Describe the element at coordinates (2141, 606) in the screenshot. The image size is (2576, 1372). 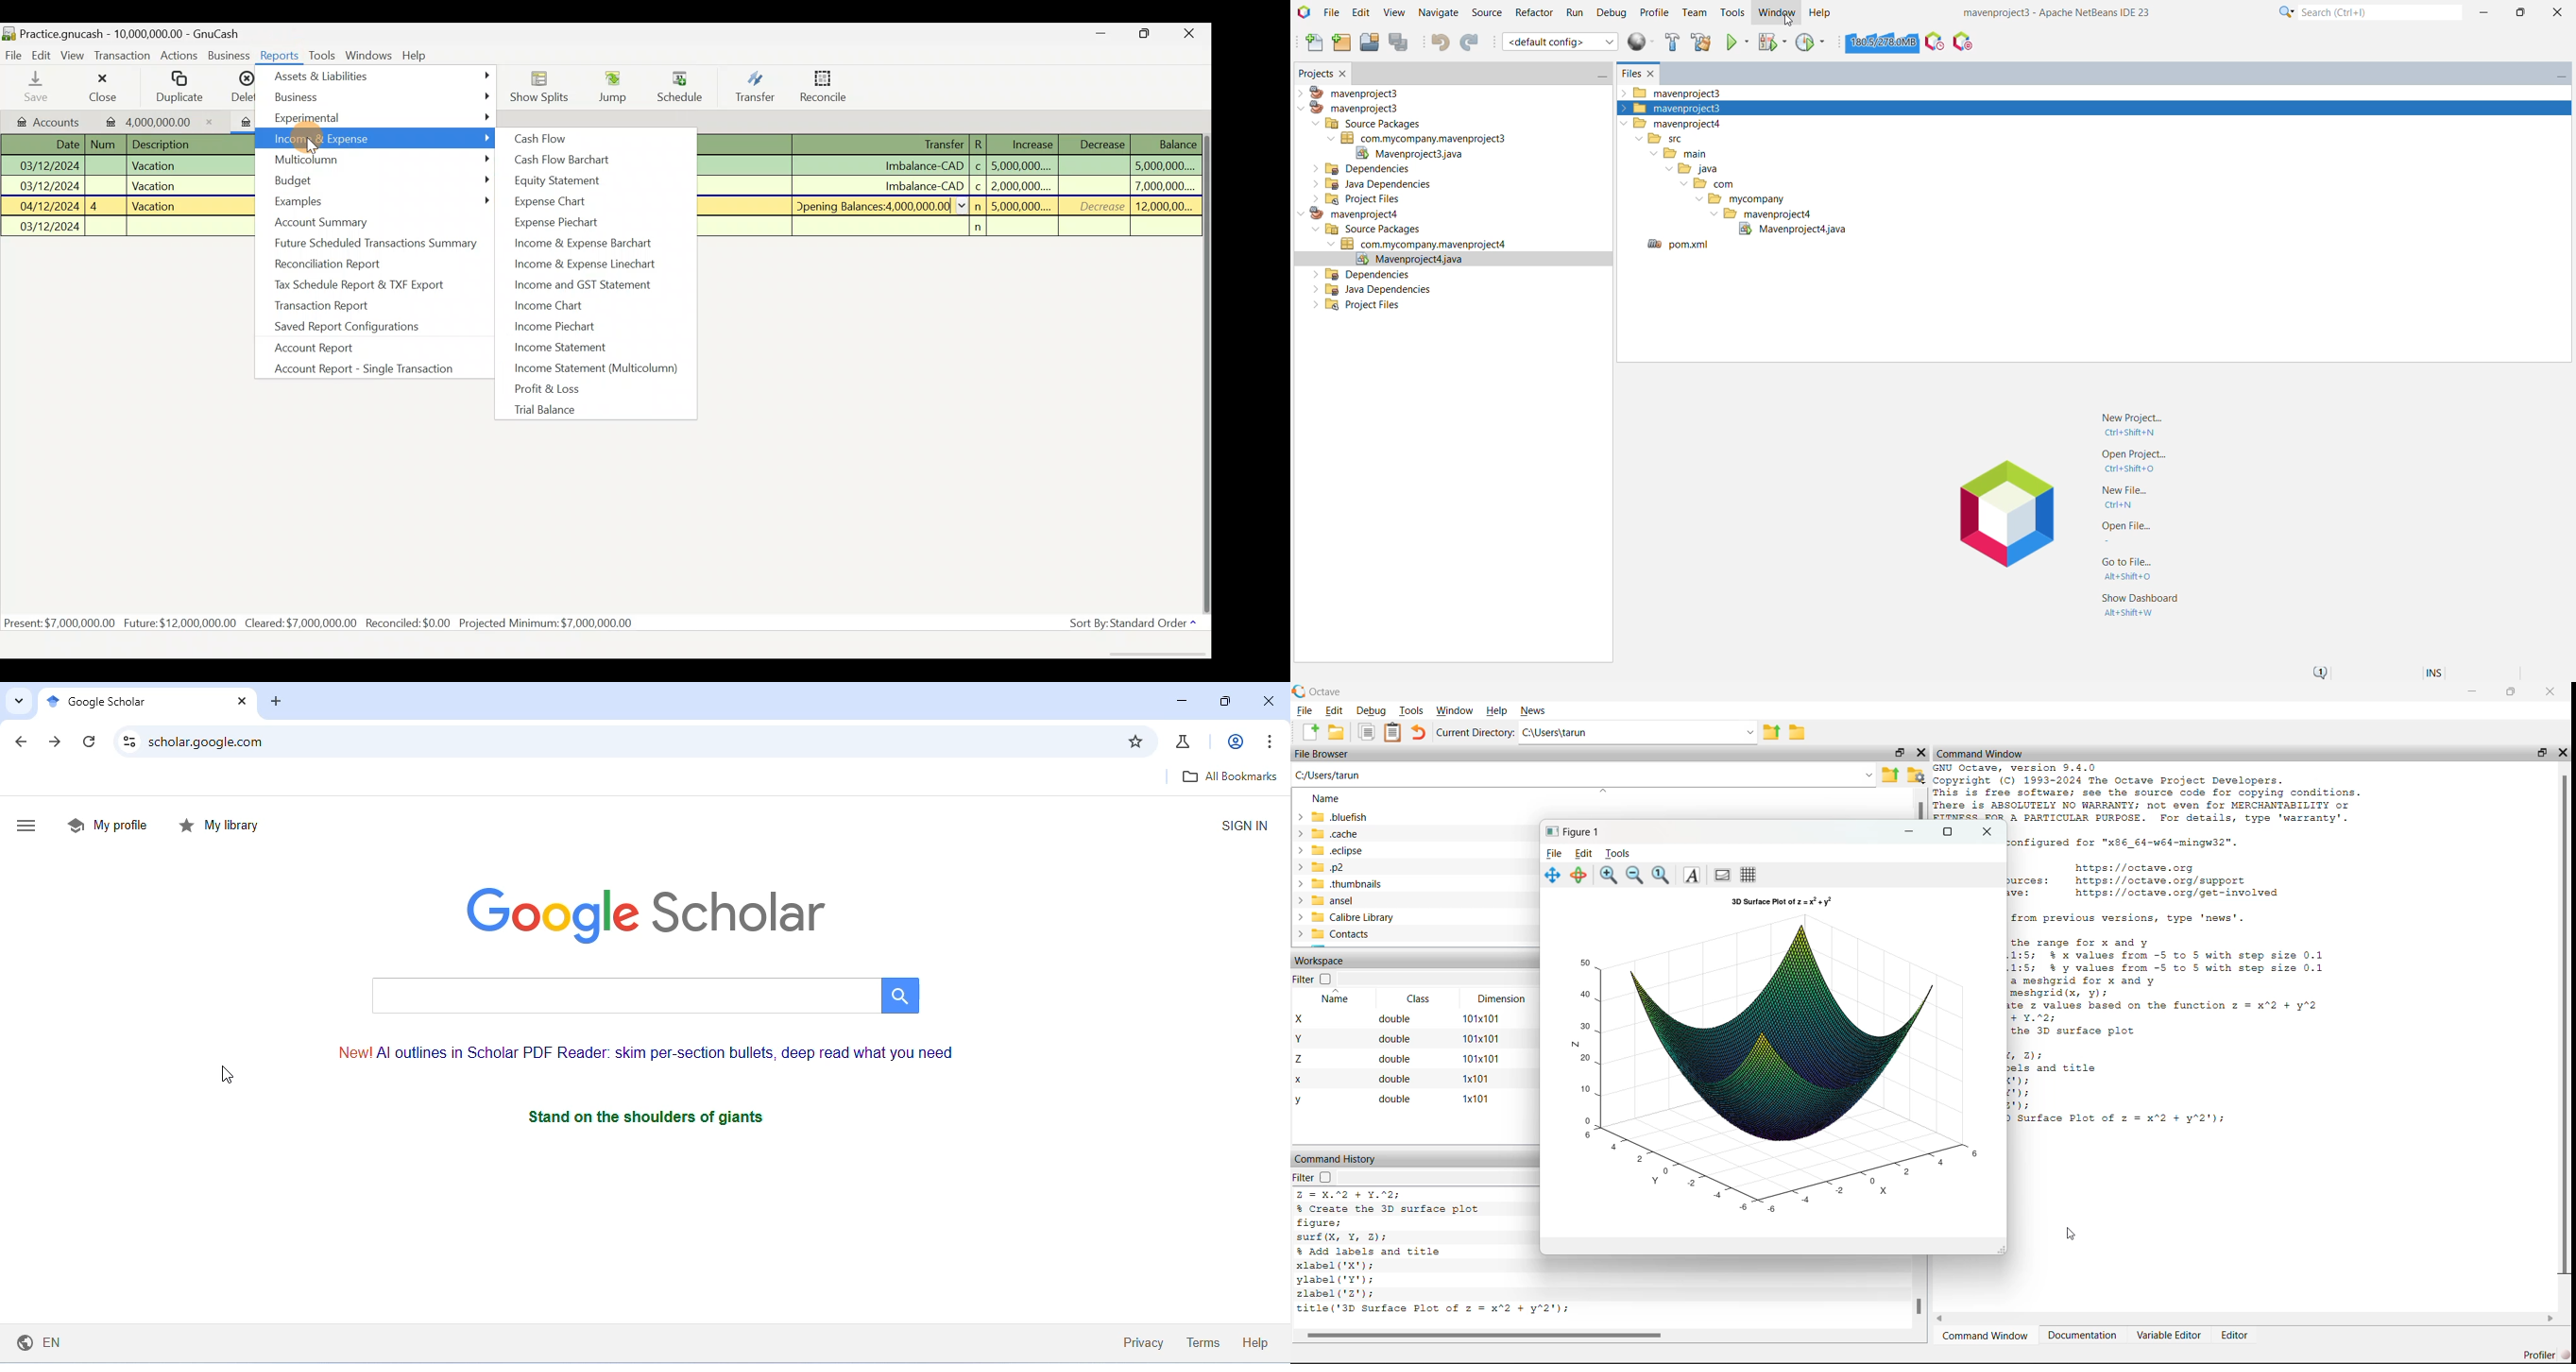
I see `Show Dashboard` at that location.